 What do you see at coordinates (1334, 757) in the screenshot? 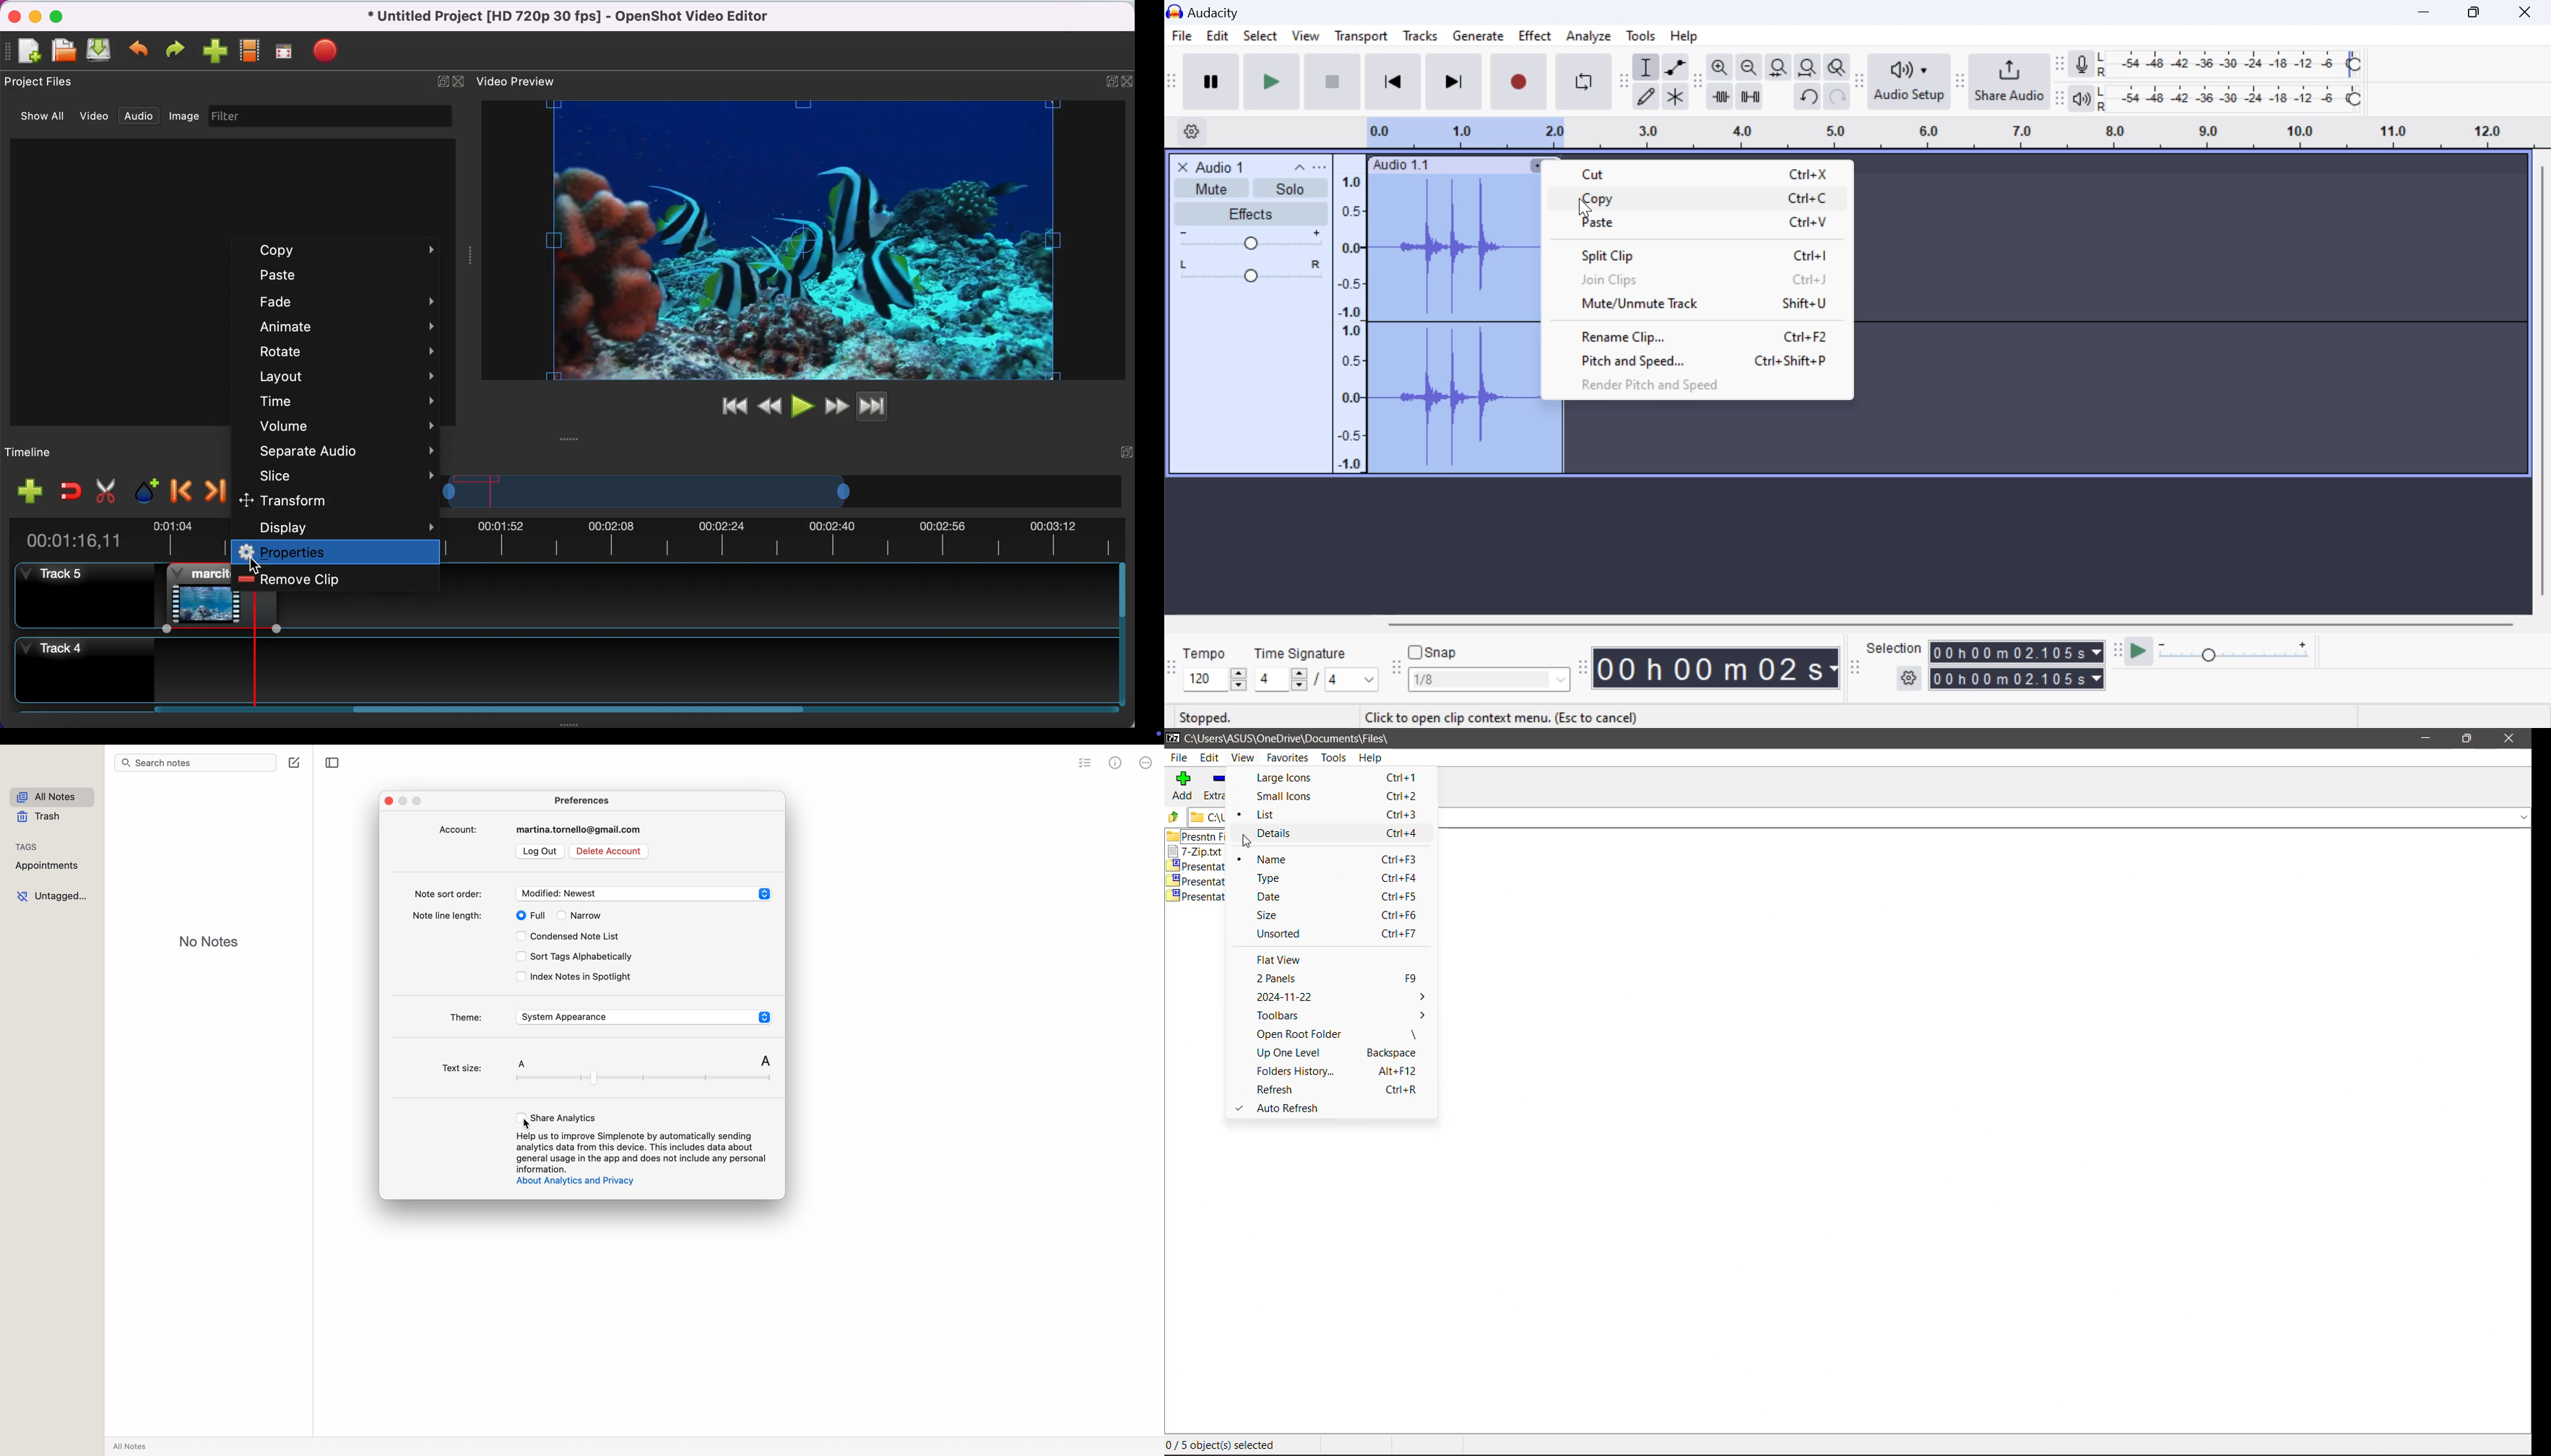
I see `Tools` at bounding box center [1334, 757].